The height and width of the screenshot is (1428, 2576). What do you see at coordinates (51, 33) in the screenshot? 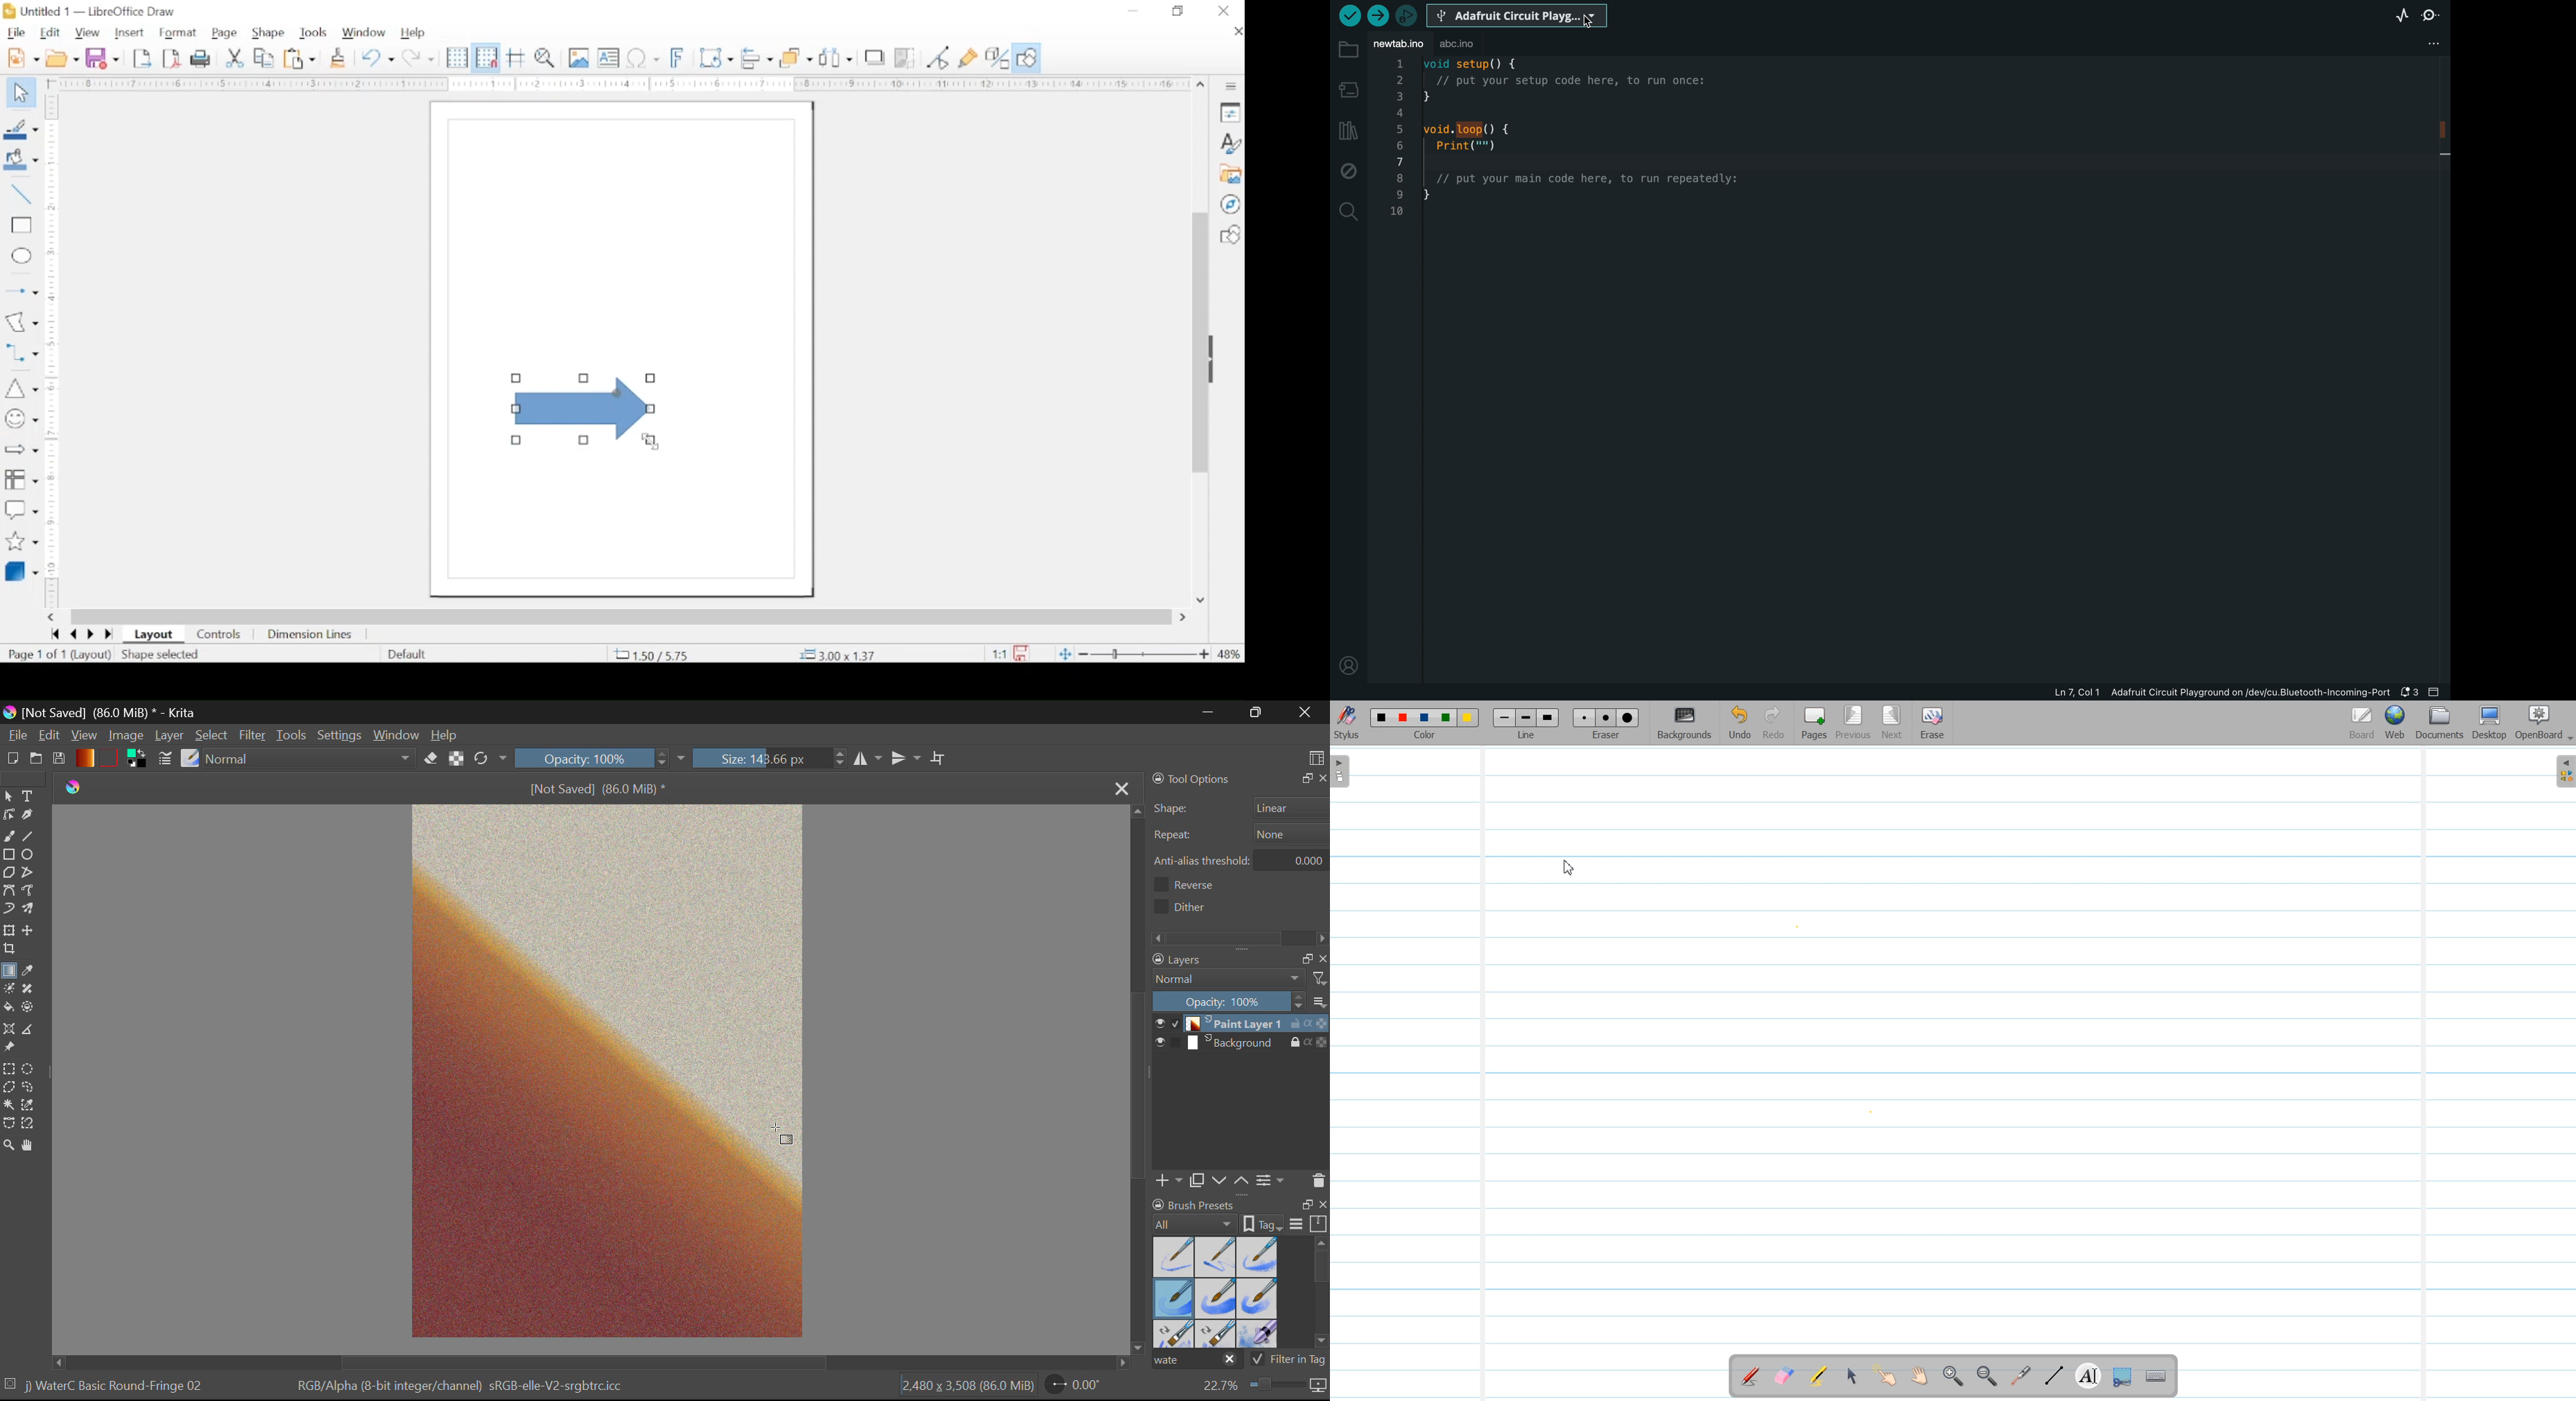
I see `edit` at bounding box center [51, 33].